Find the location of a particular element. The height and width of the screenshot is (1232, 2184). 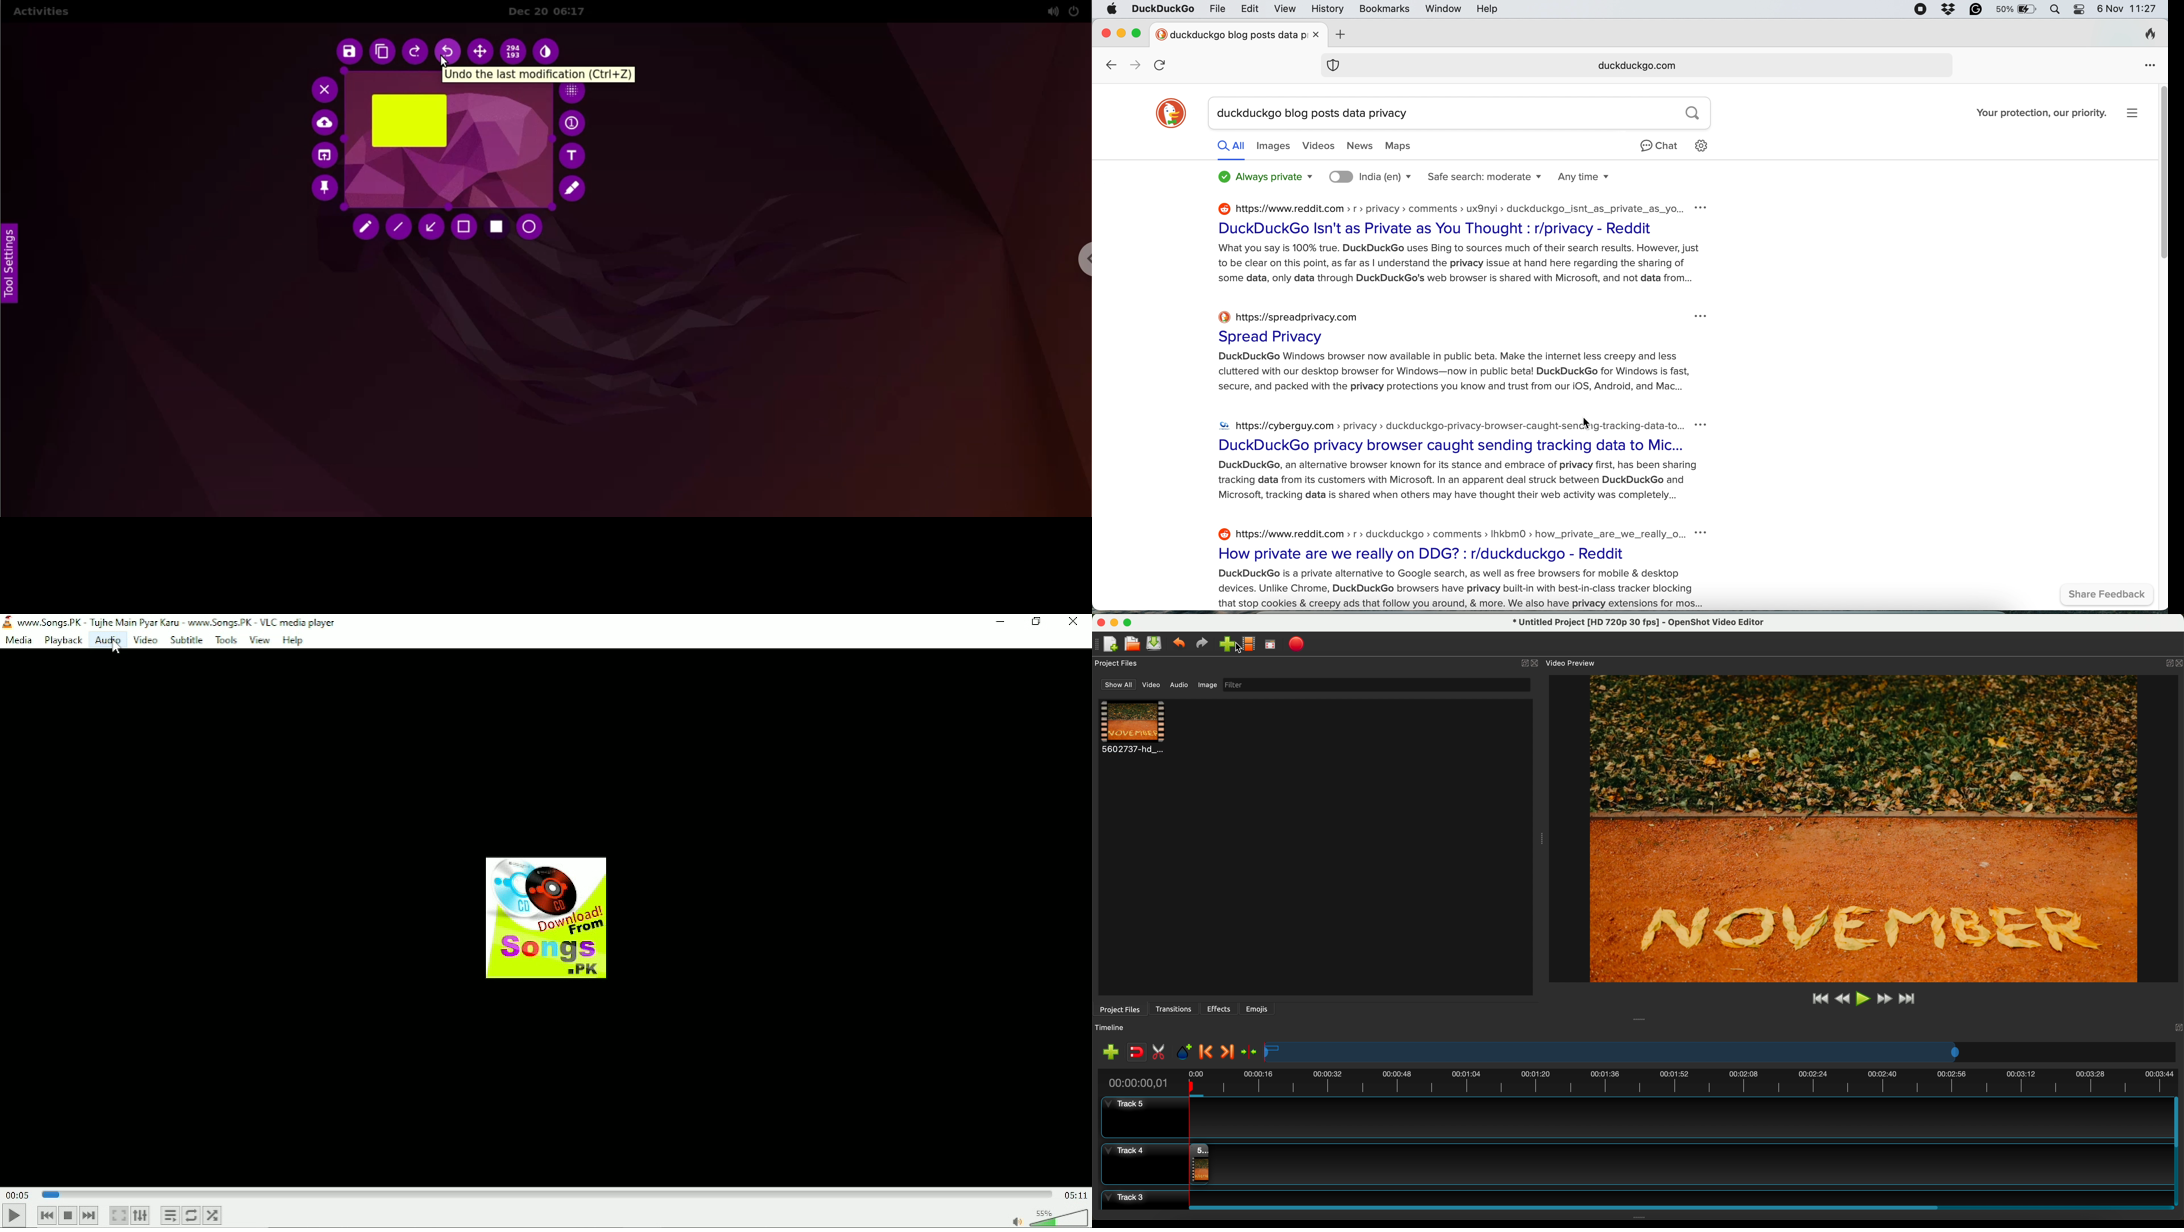

duckduckgo is located at coordinates (1164, 9).